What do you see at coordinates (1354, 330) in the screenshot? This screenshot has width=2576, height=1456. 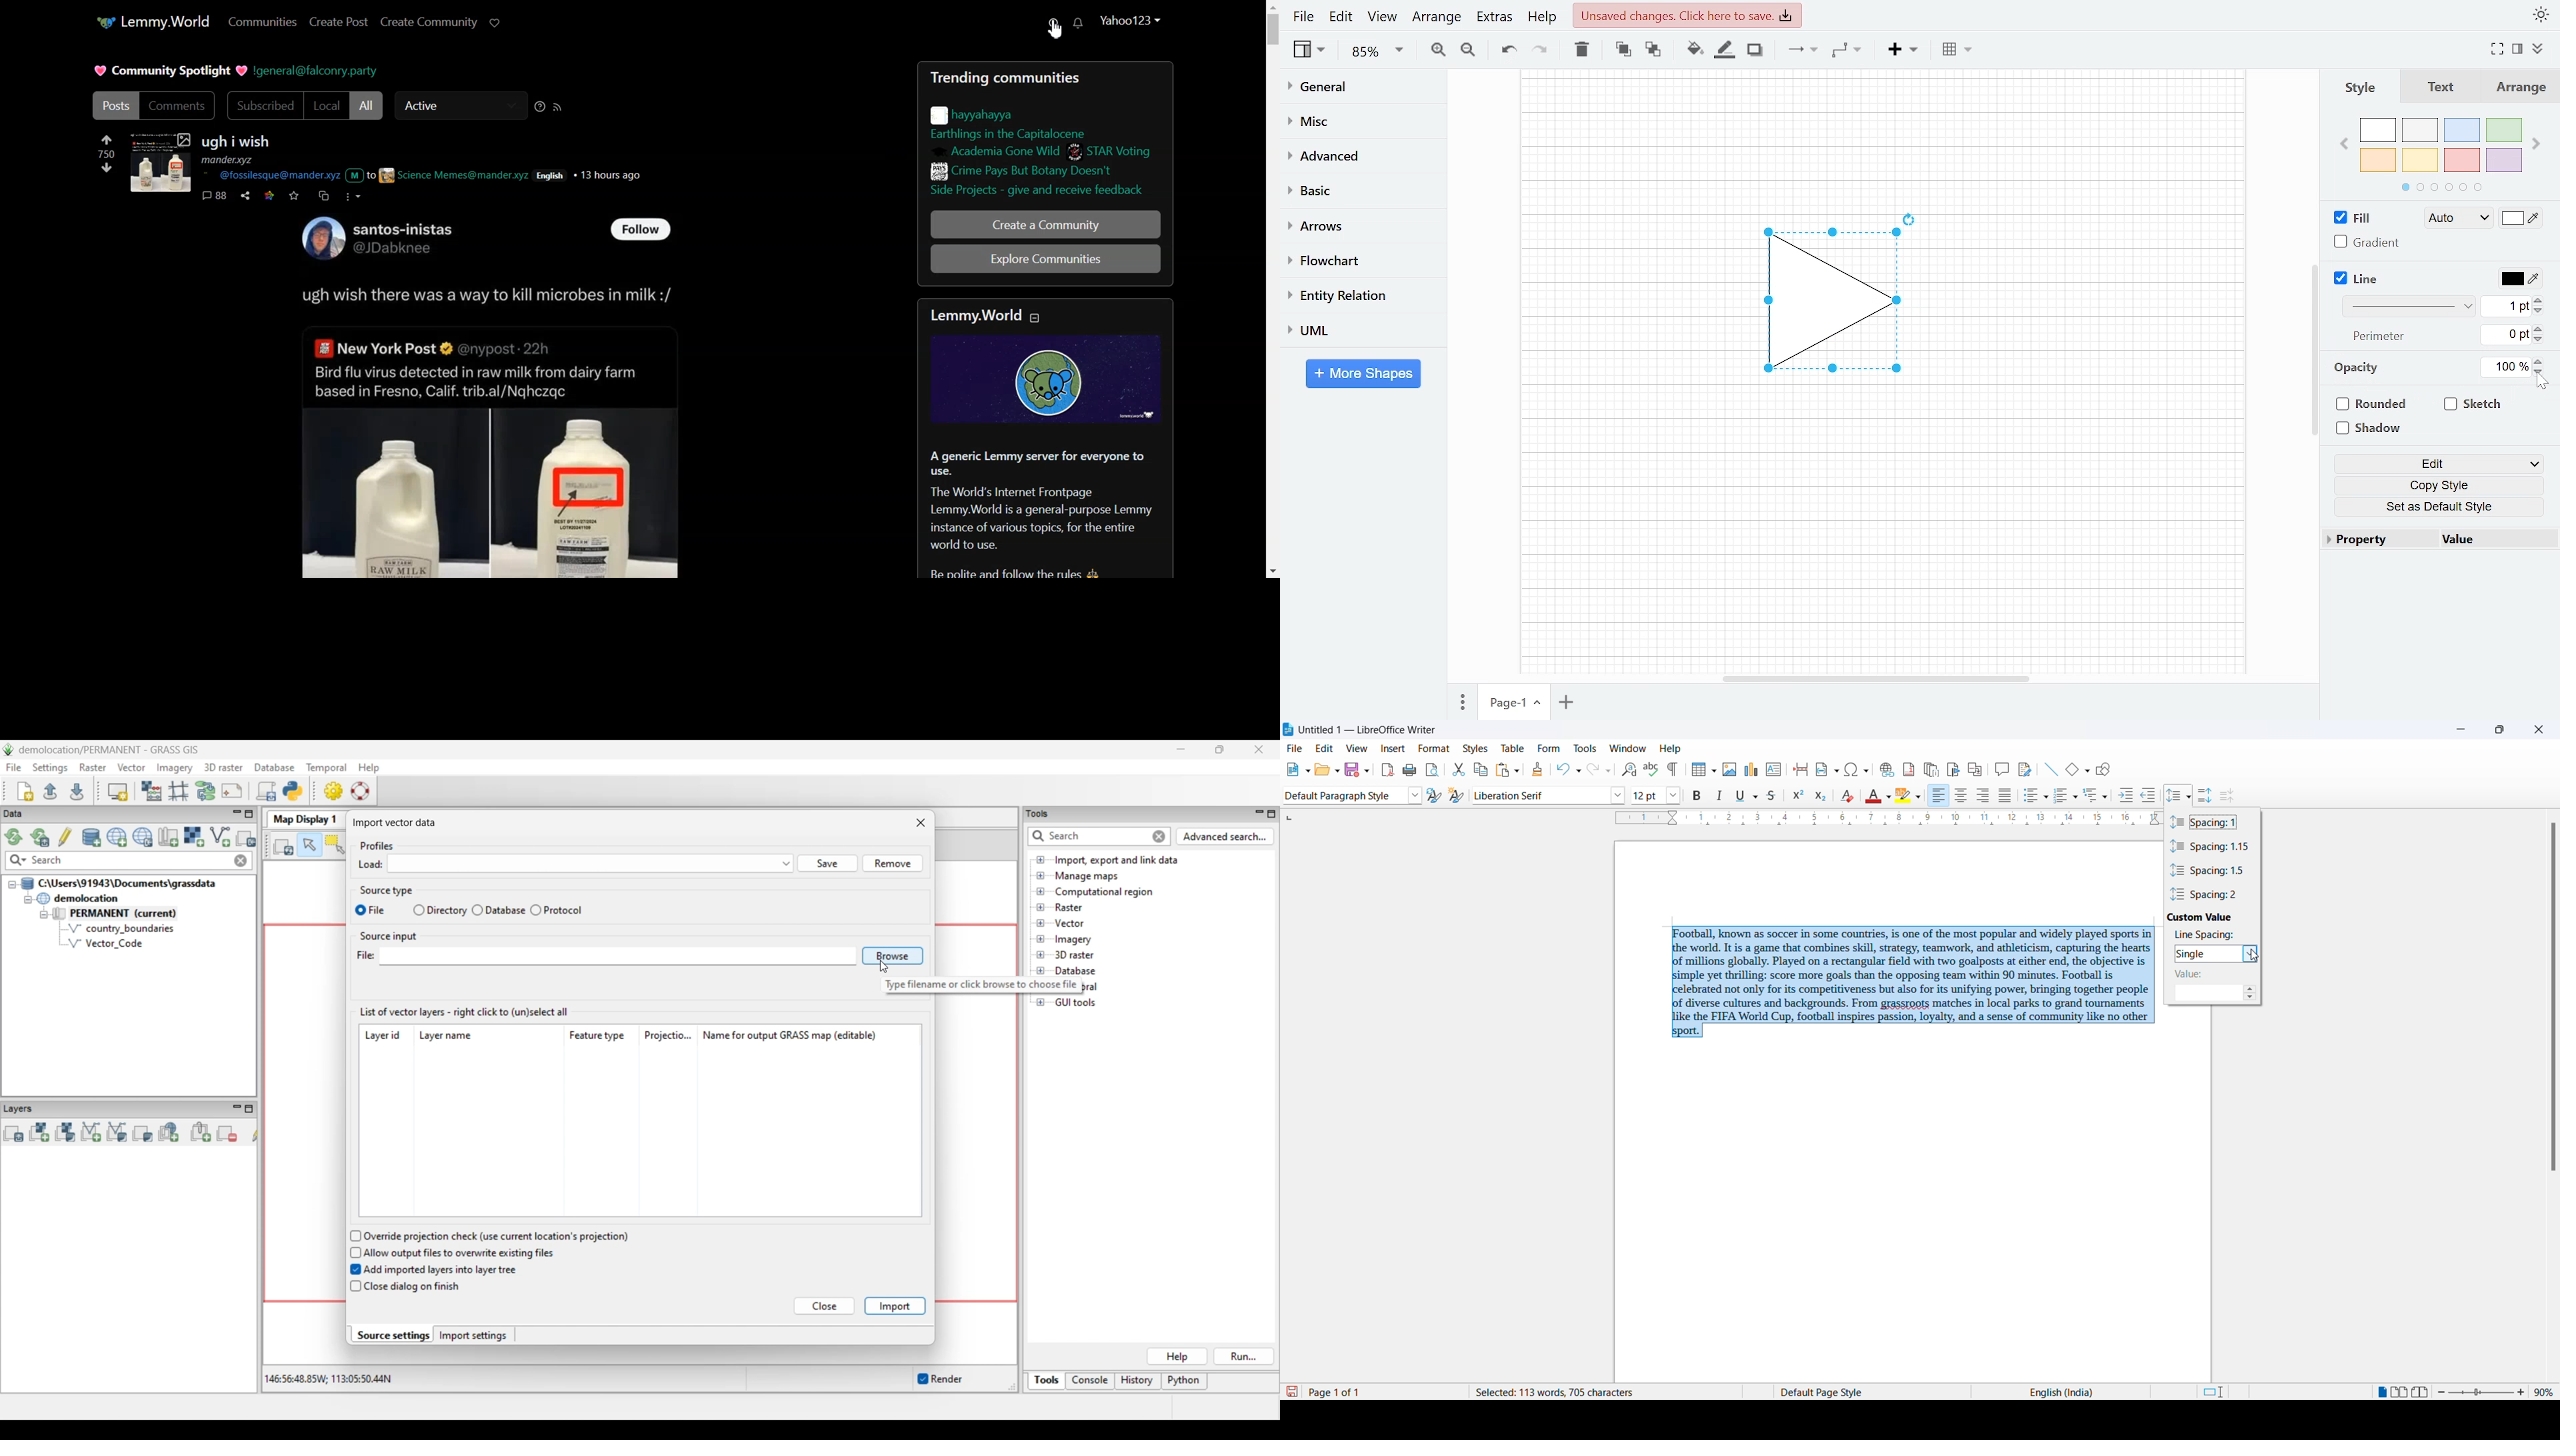 I see `UML` at bounding box center [1354, 330].